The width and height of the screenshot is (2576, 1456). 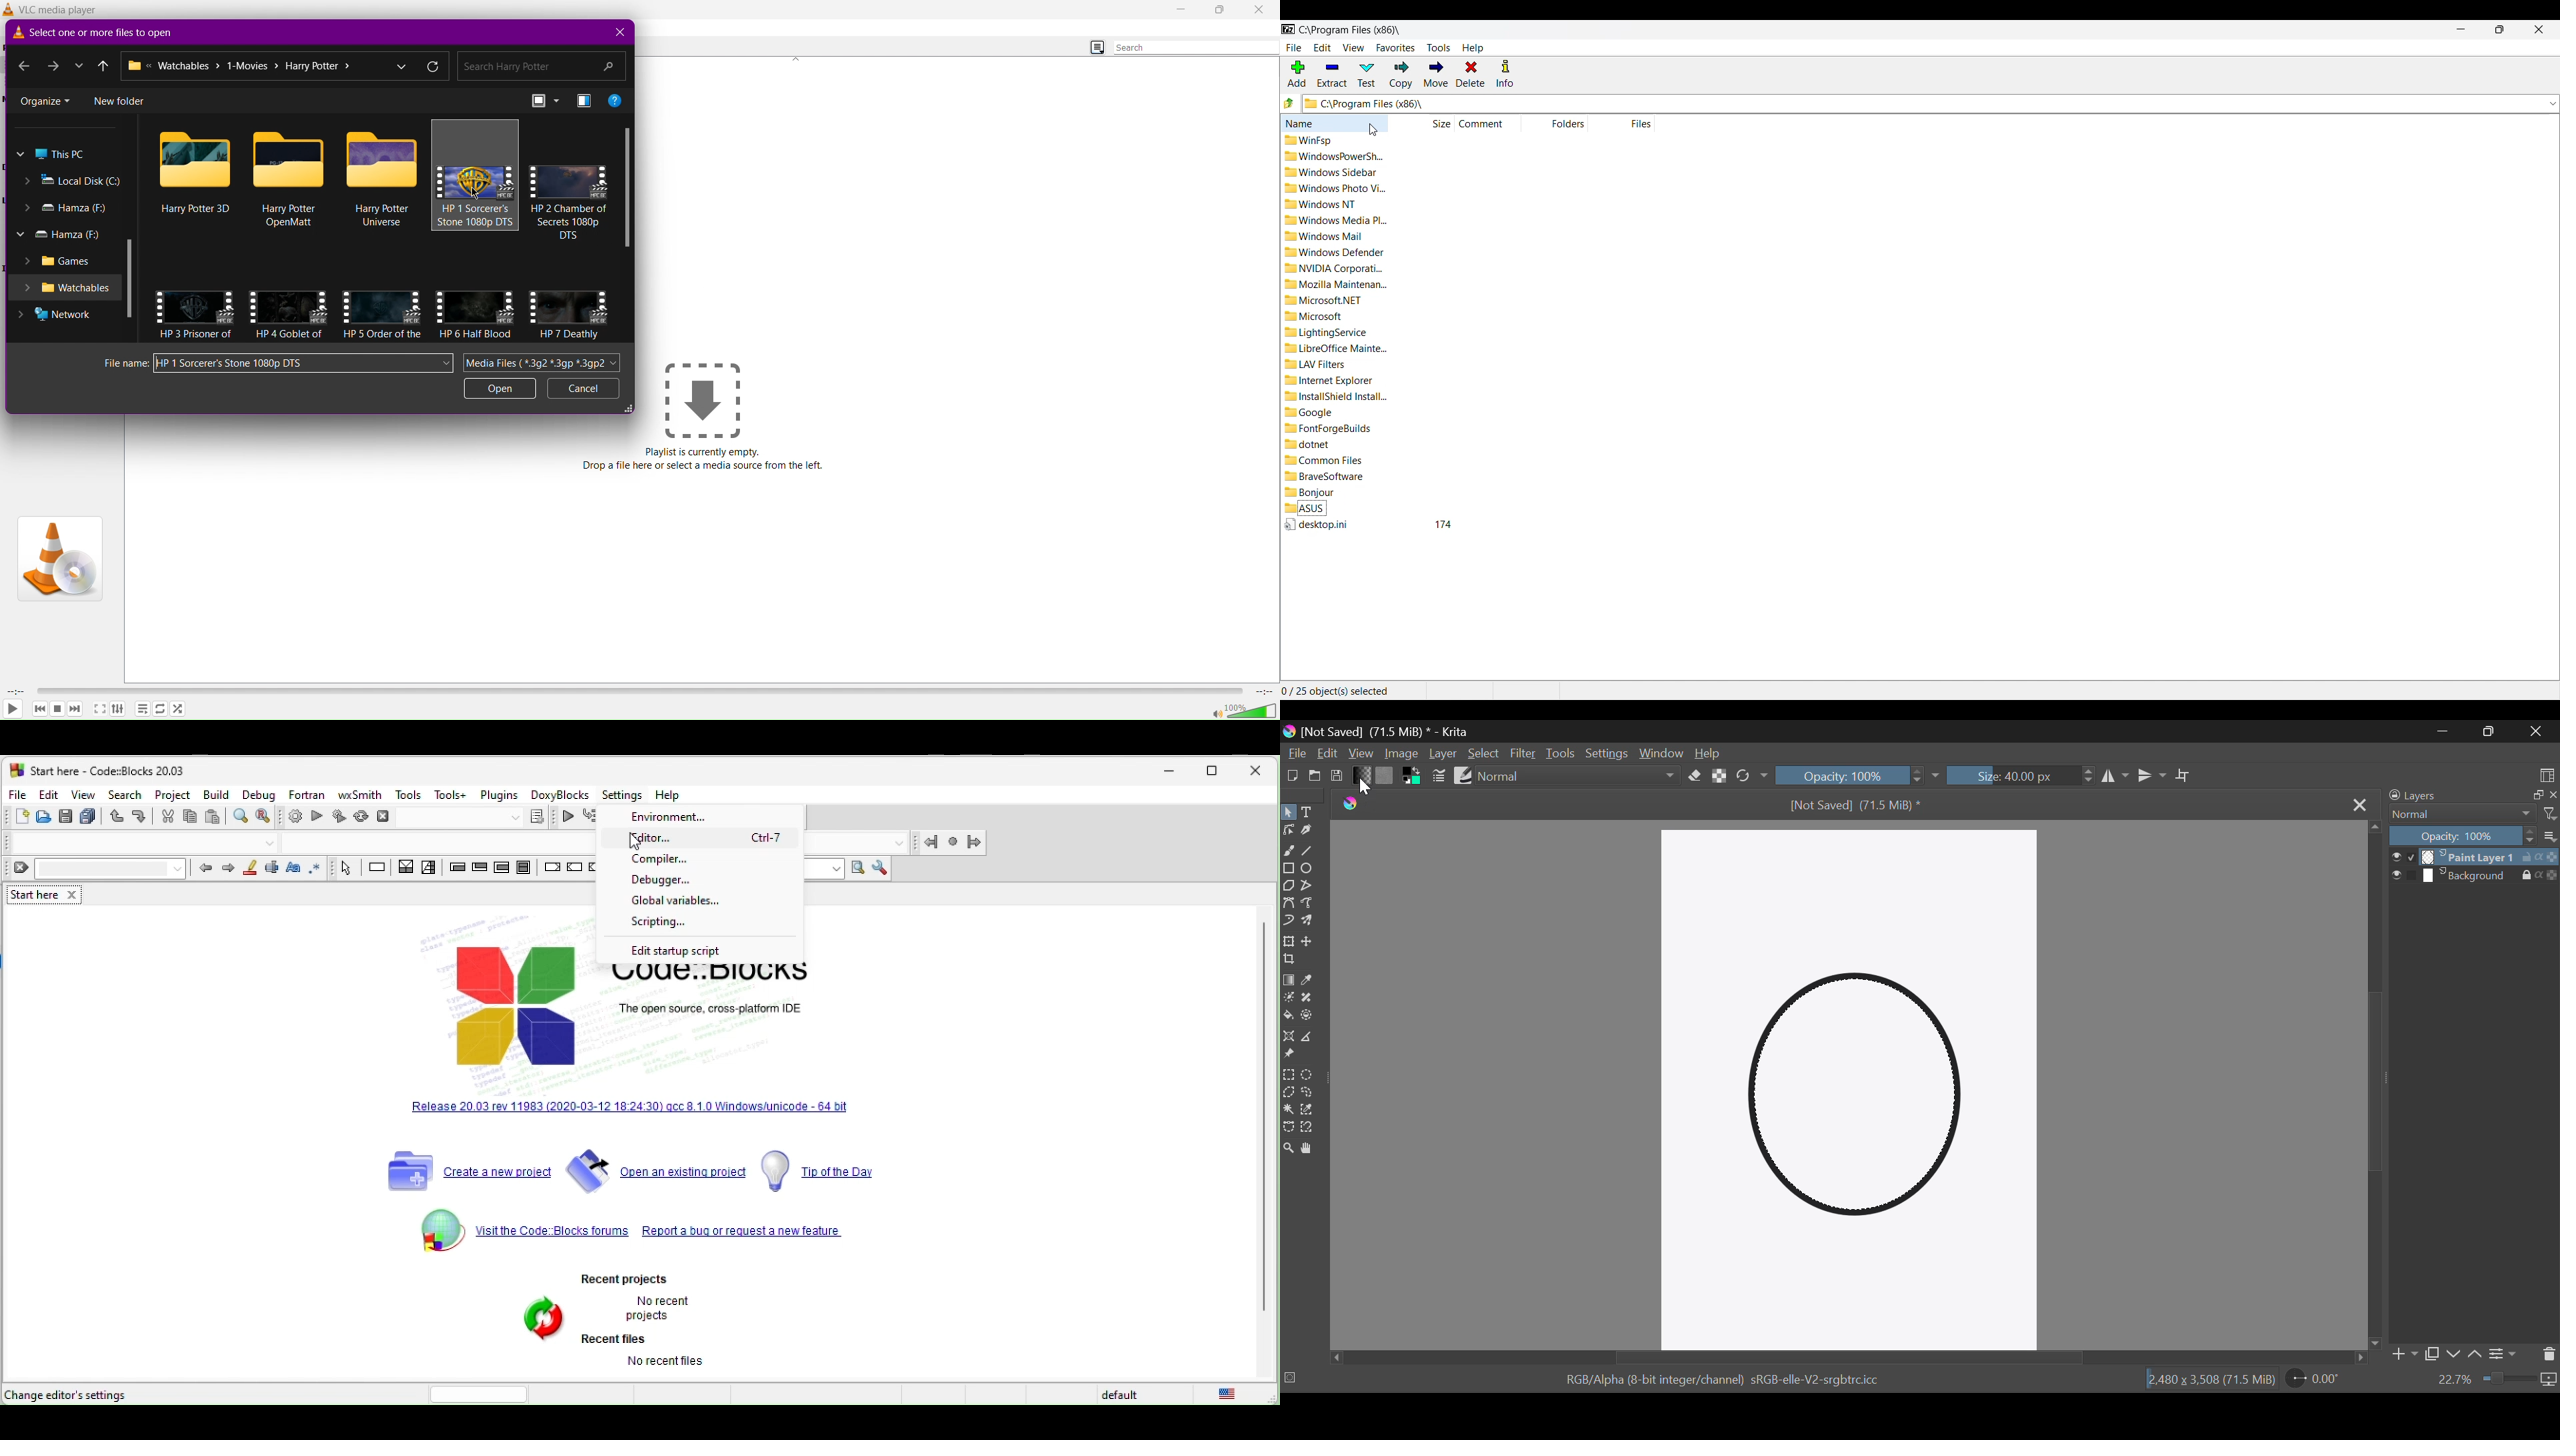 What do you see at coordinates (2360, 806) in the screenshot?
I see `Close` at bounding box center [2360, 806].